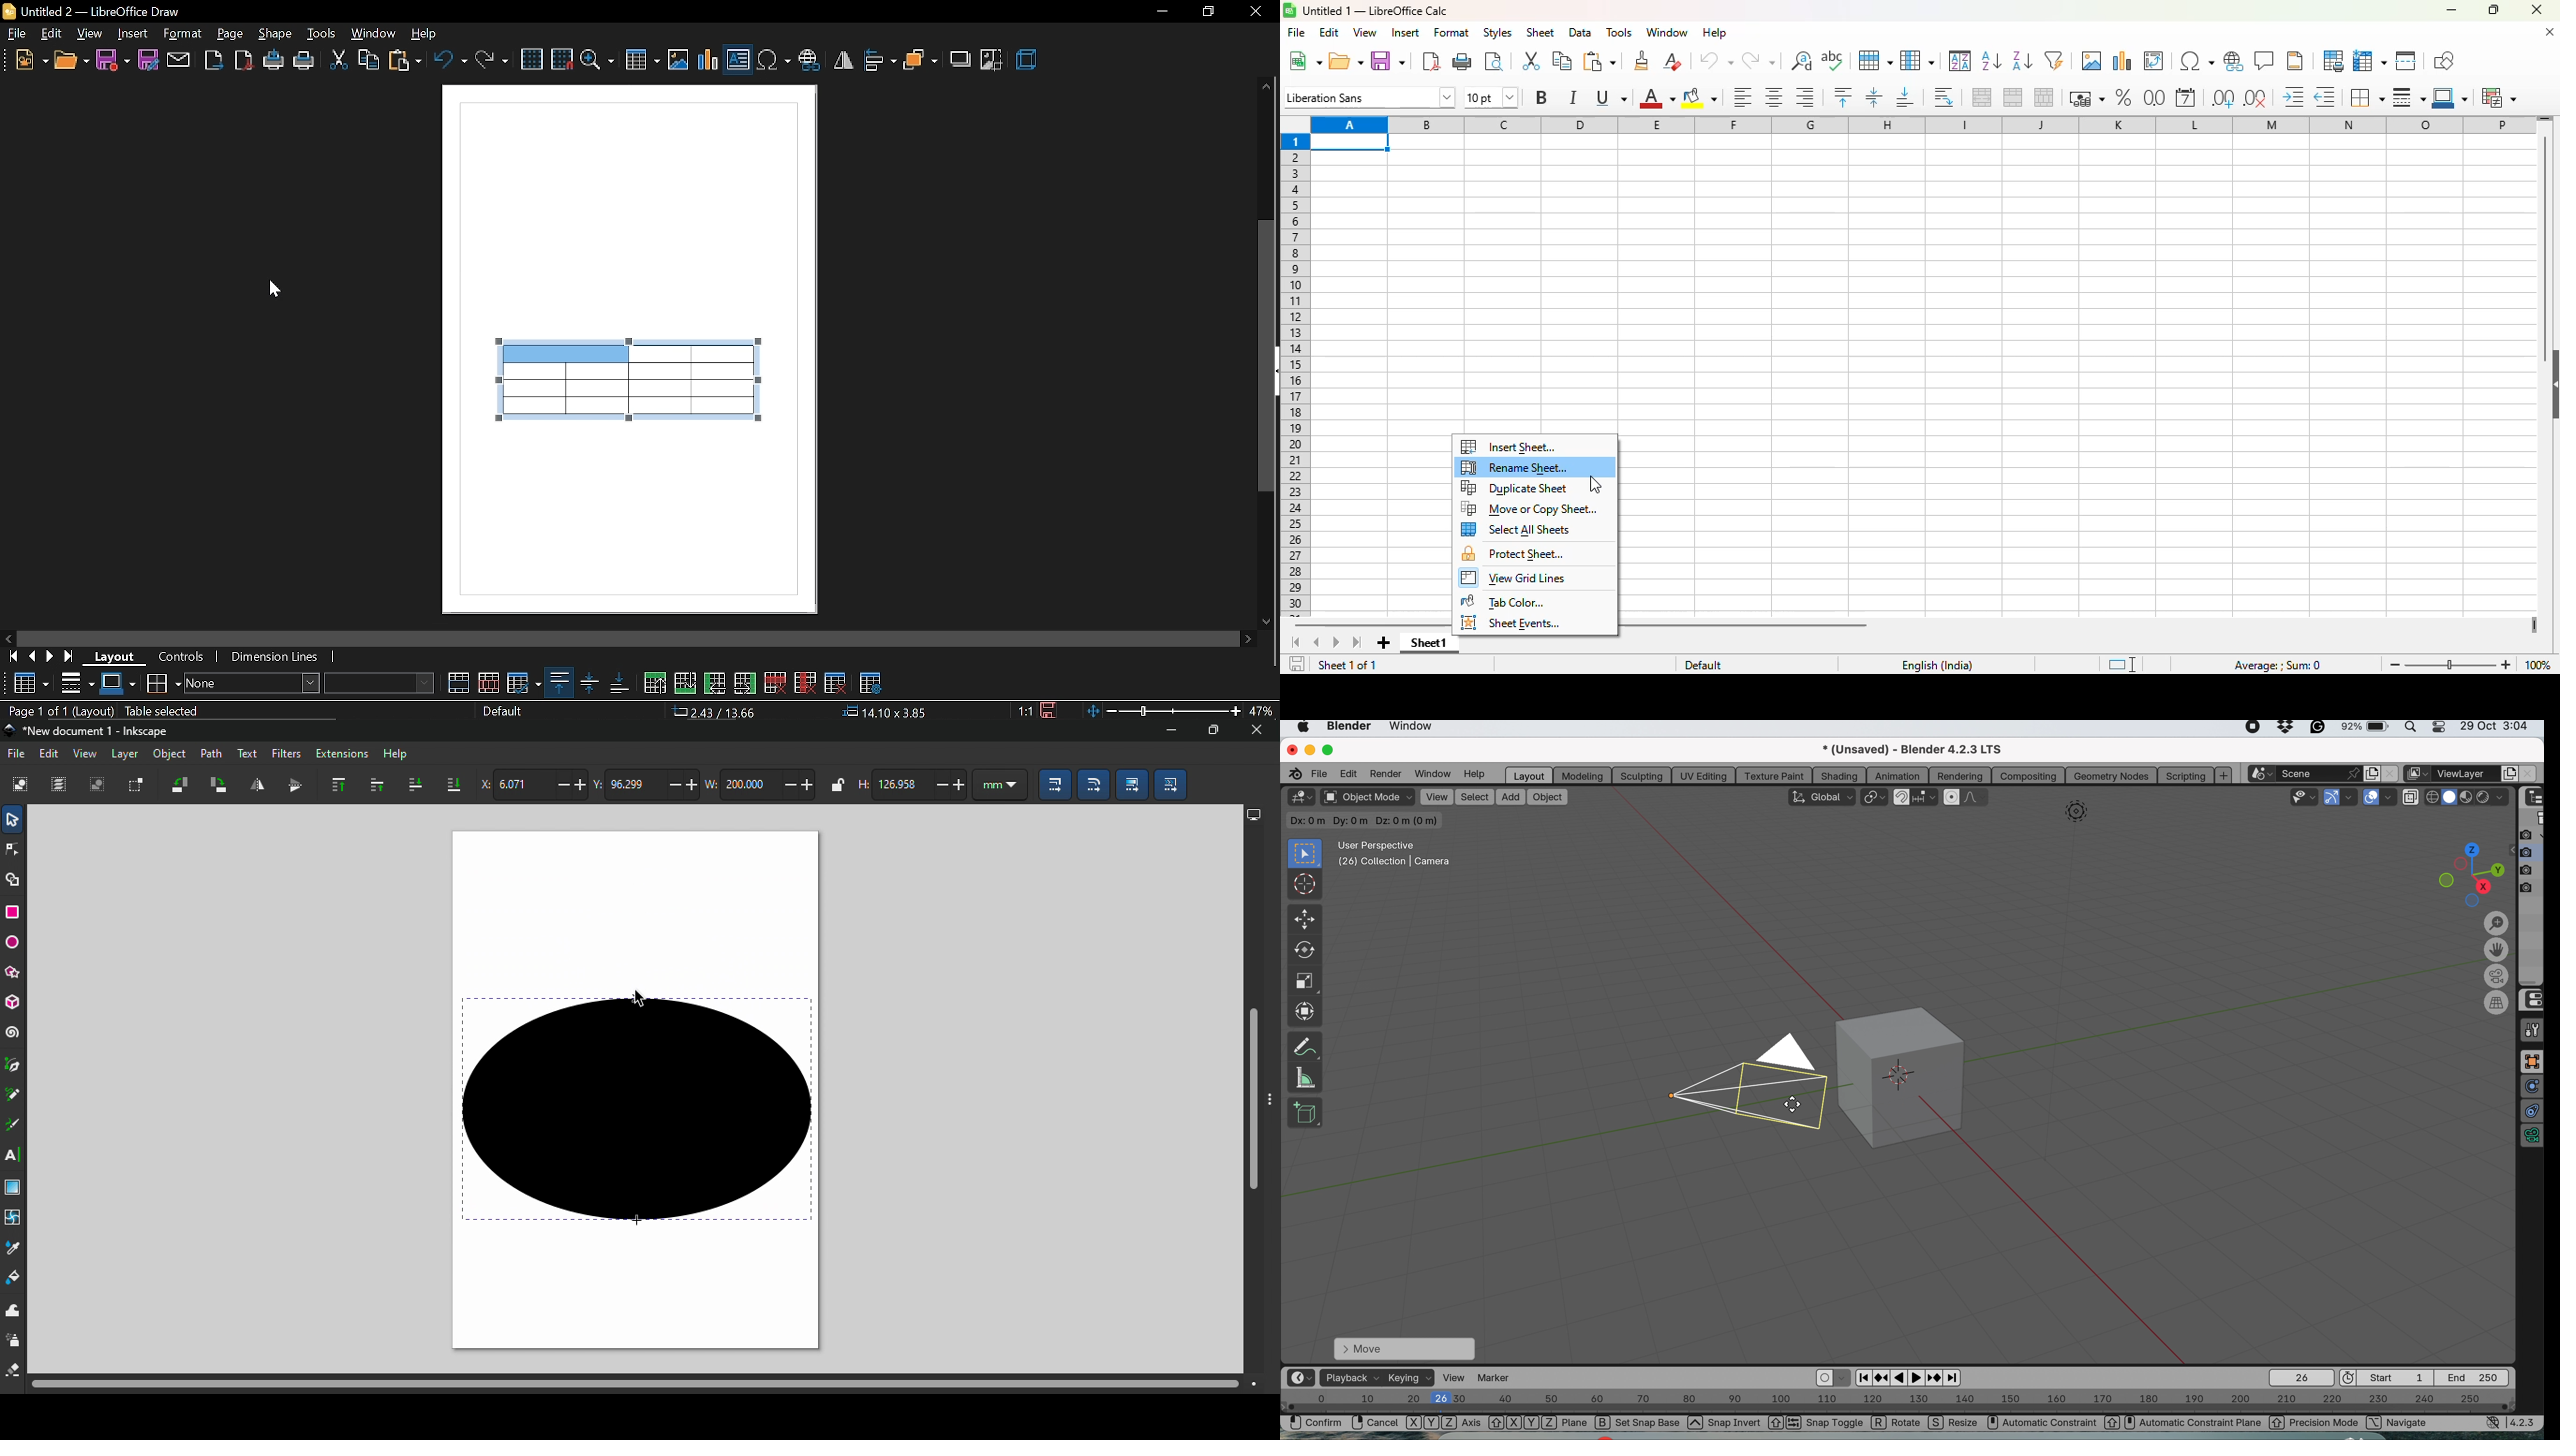  I want to click on insert image, so click(2091, 60).